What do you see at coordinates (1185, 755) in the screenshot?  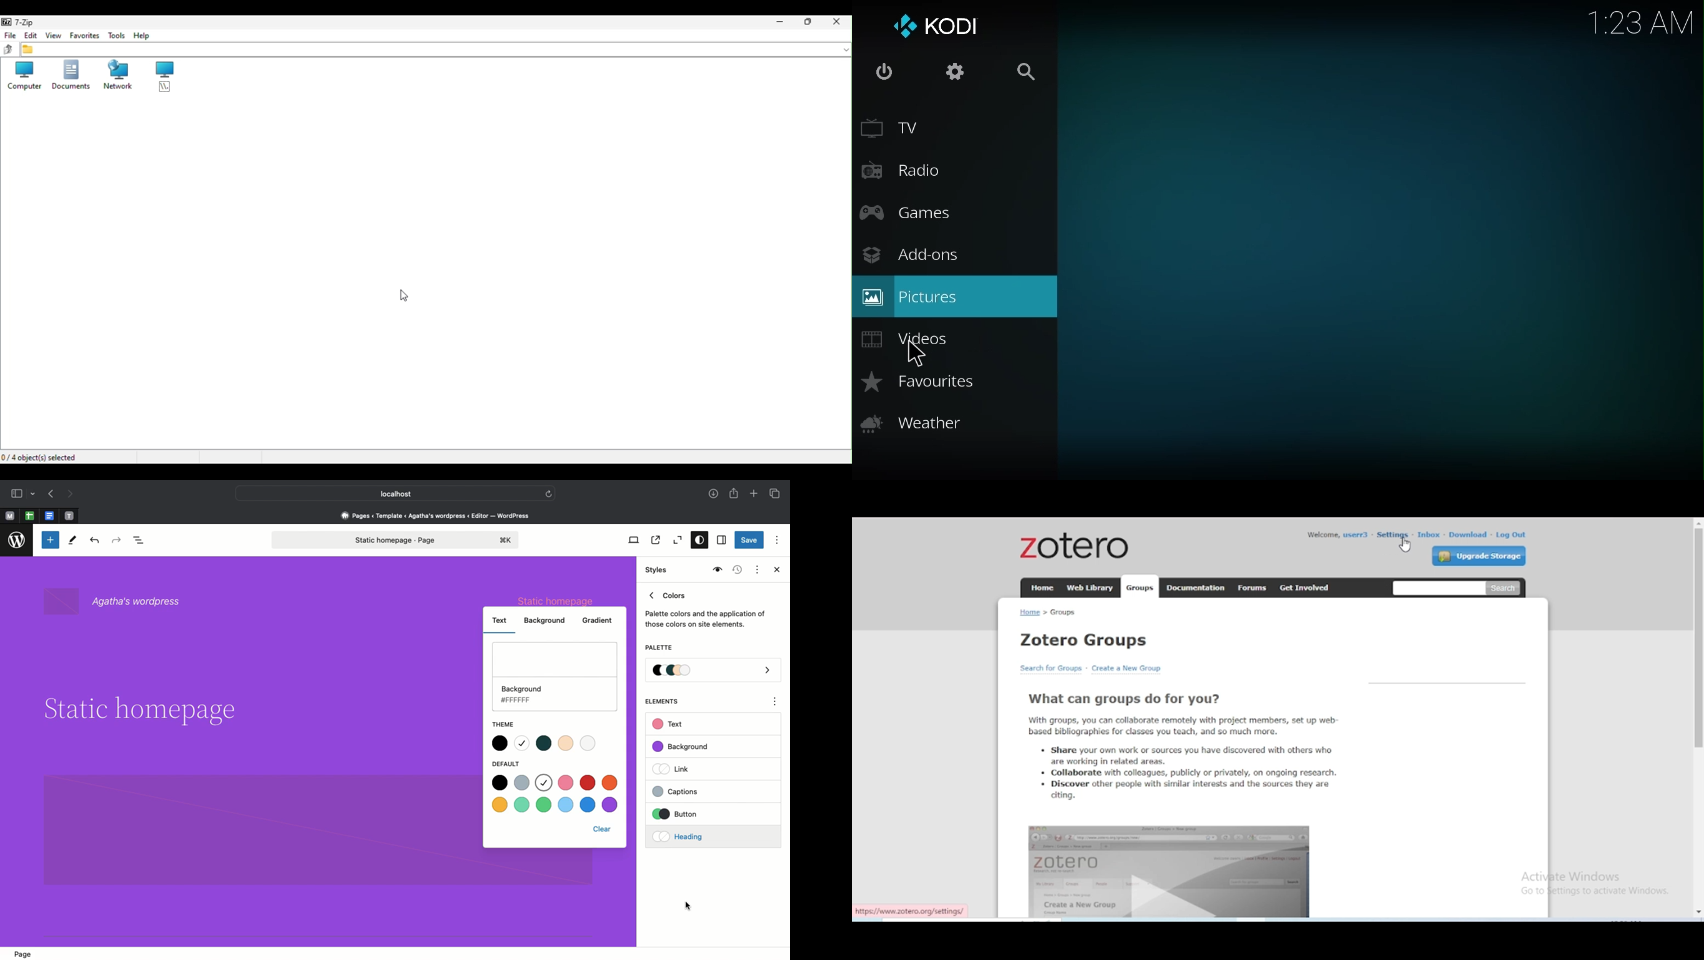 I see `+ Share your own work or sources you have discovered with others who are working in velated areas.` at bounding box center [1185, 755].